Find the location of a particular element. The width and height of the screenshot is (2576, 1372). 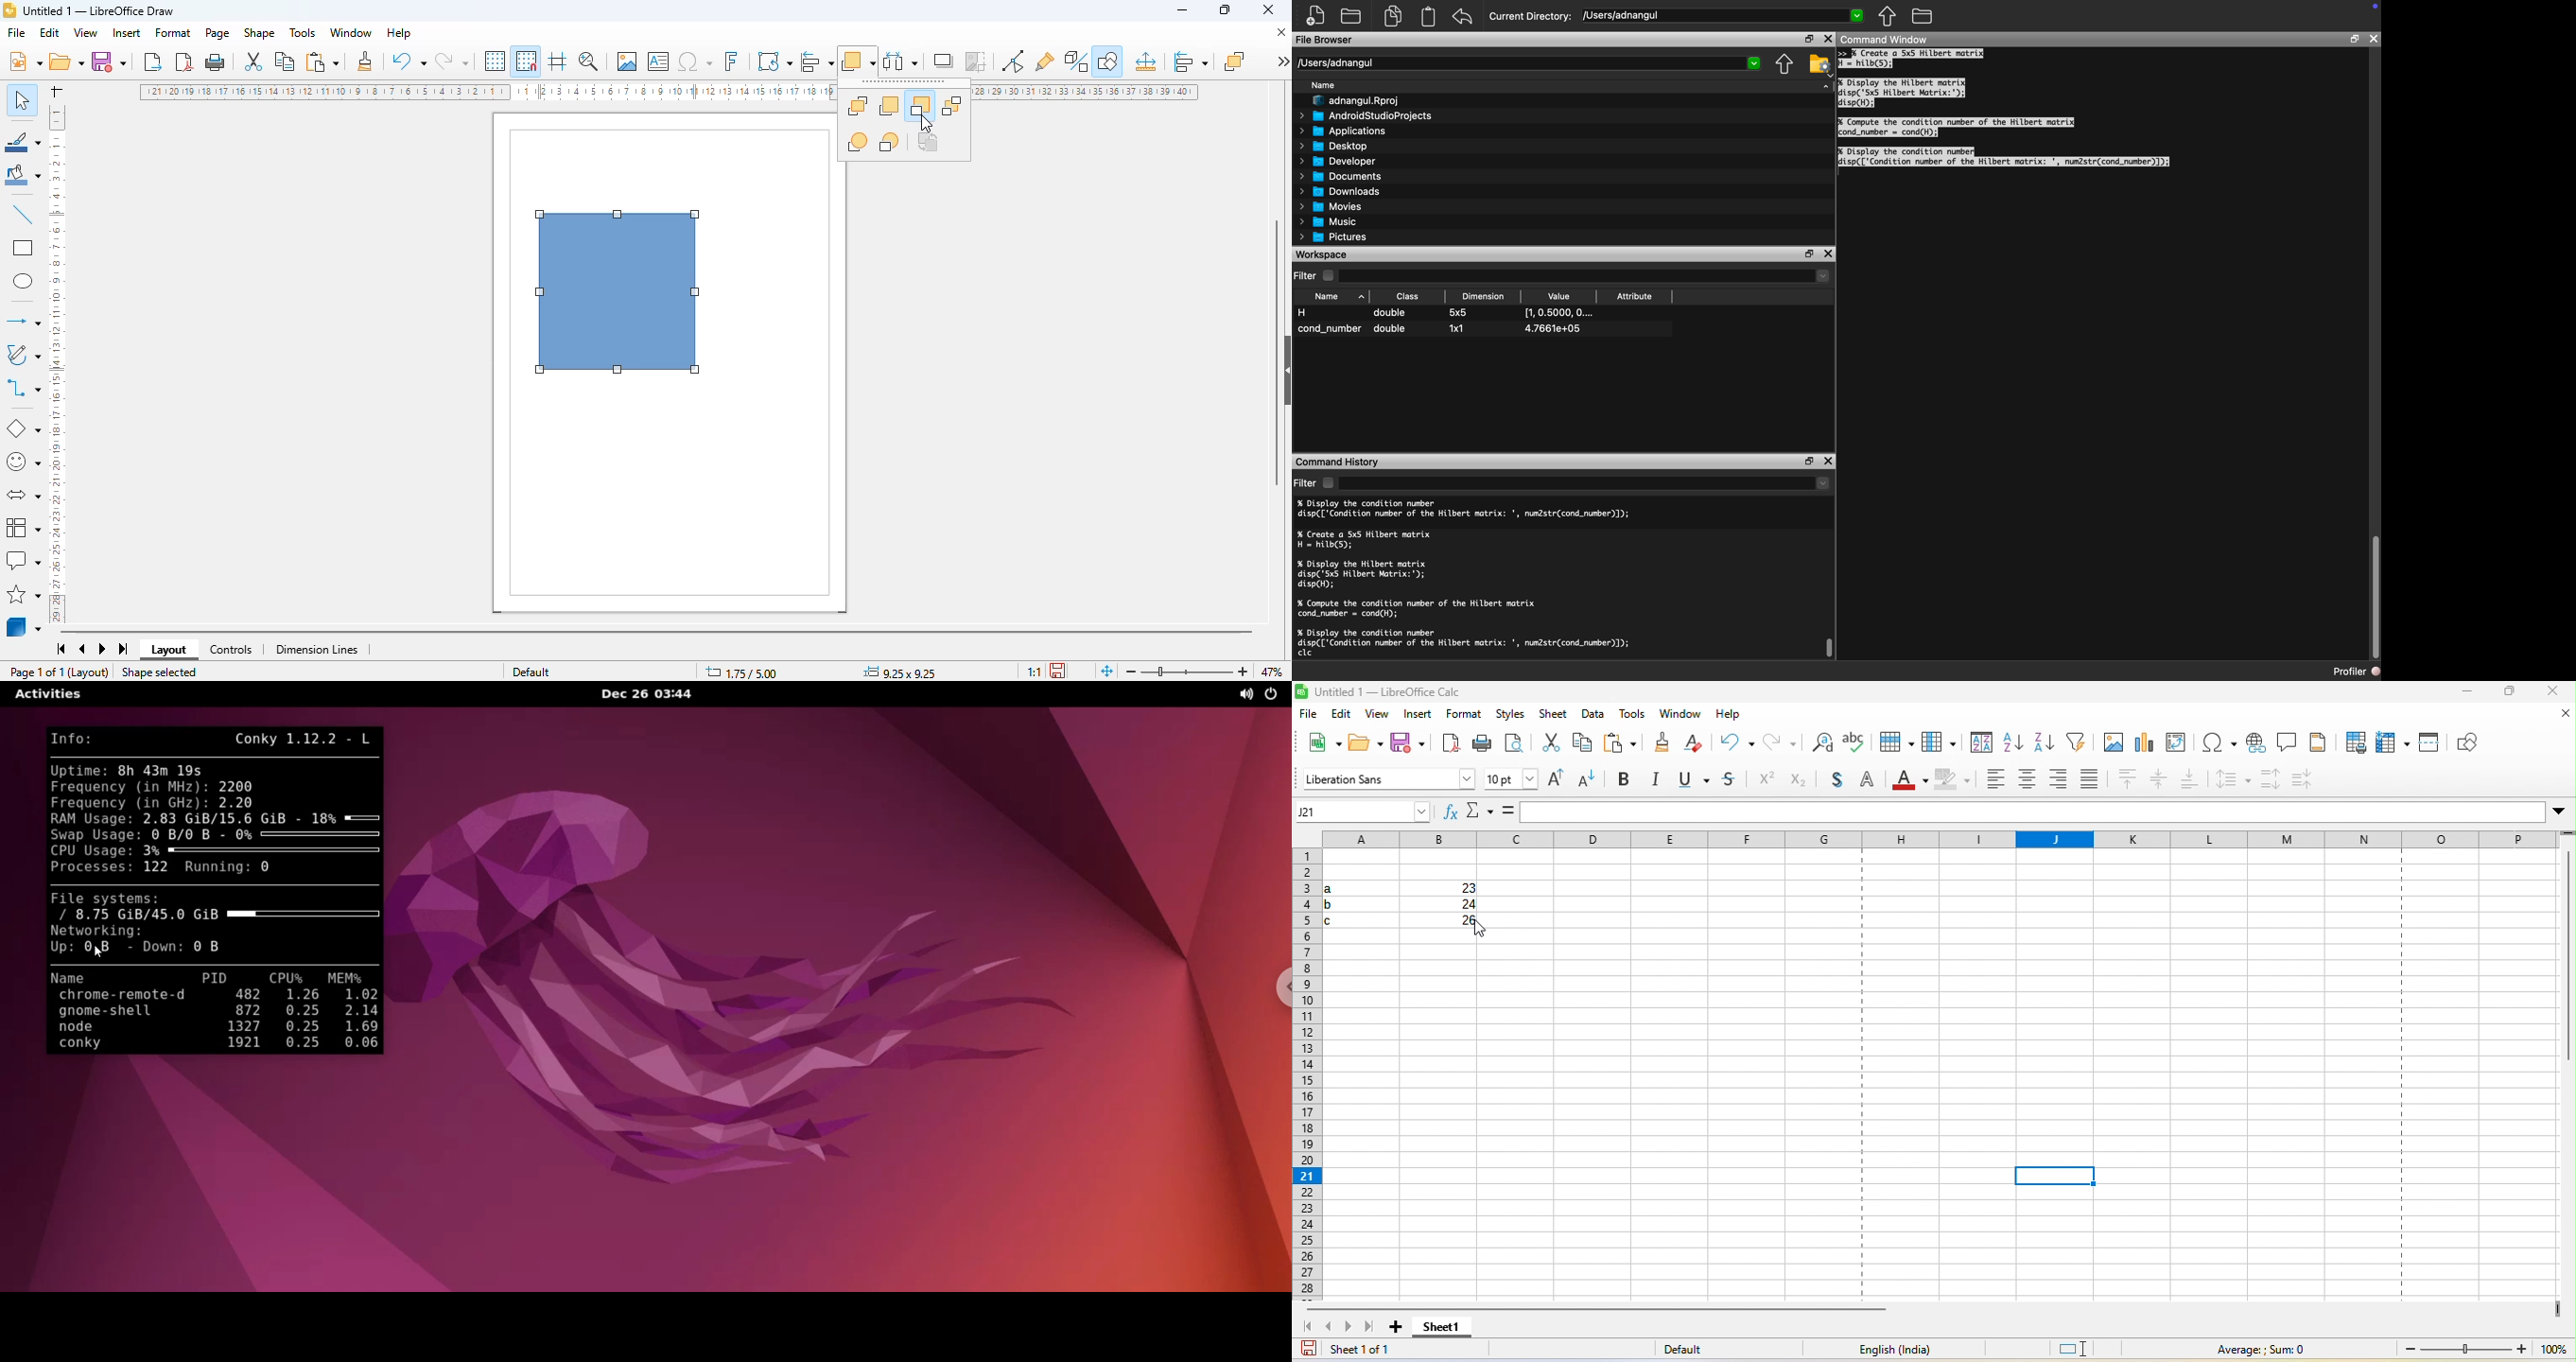

clear direct formatting is located at coordinates (1696, 744).